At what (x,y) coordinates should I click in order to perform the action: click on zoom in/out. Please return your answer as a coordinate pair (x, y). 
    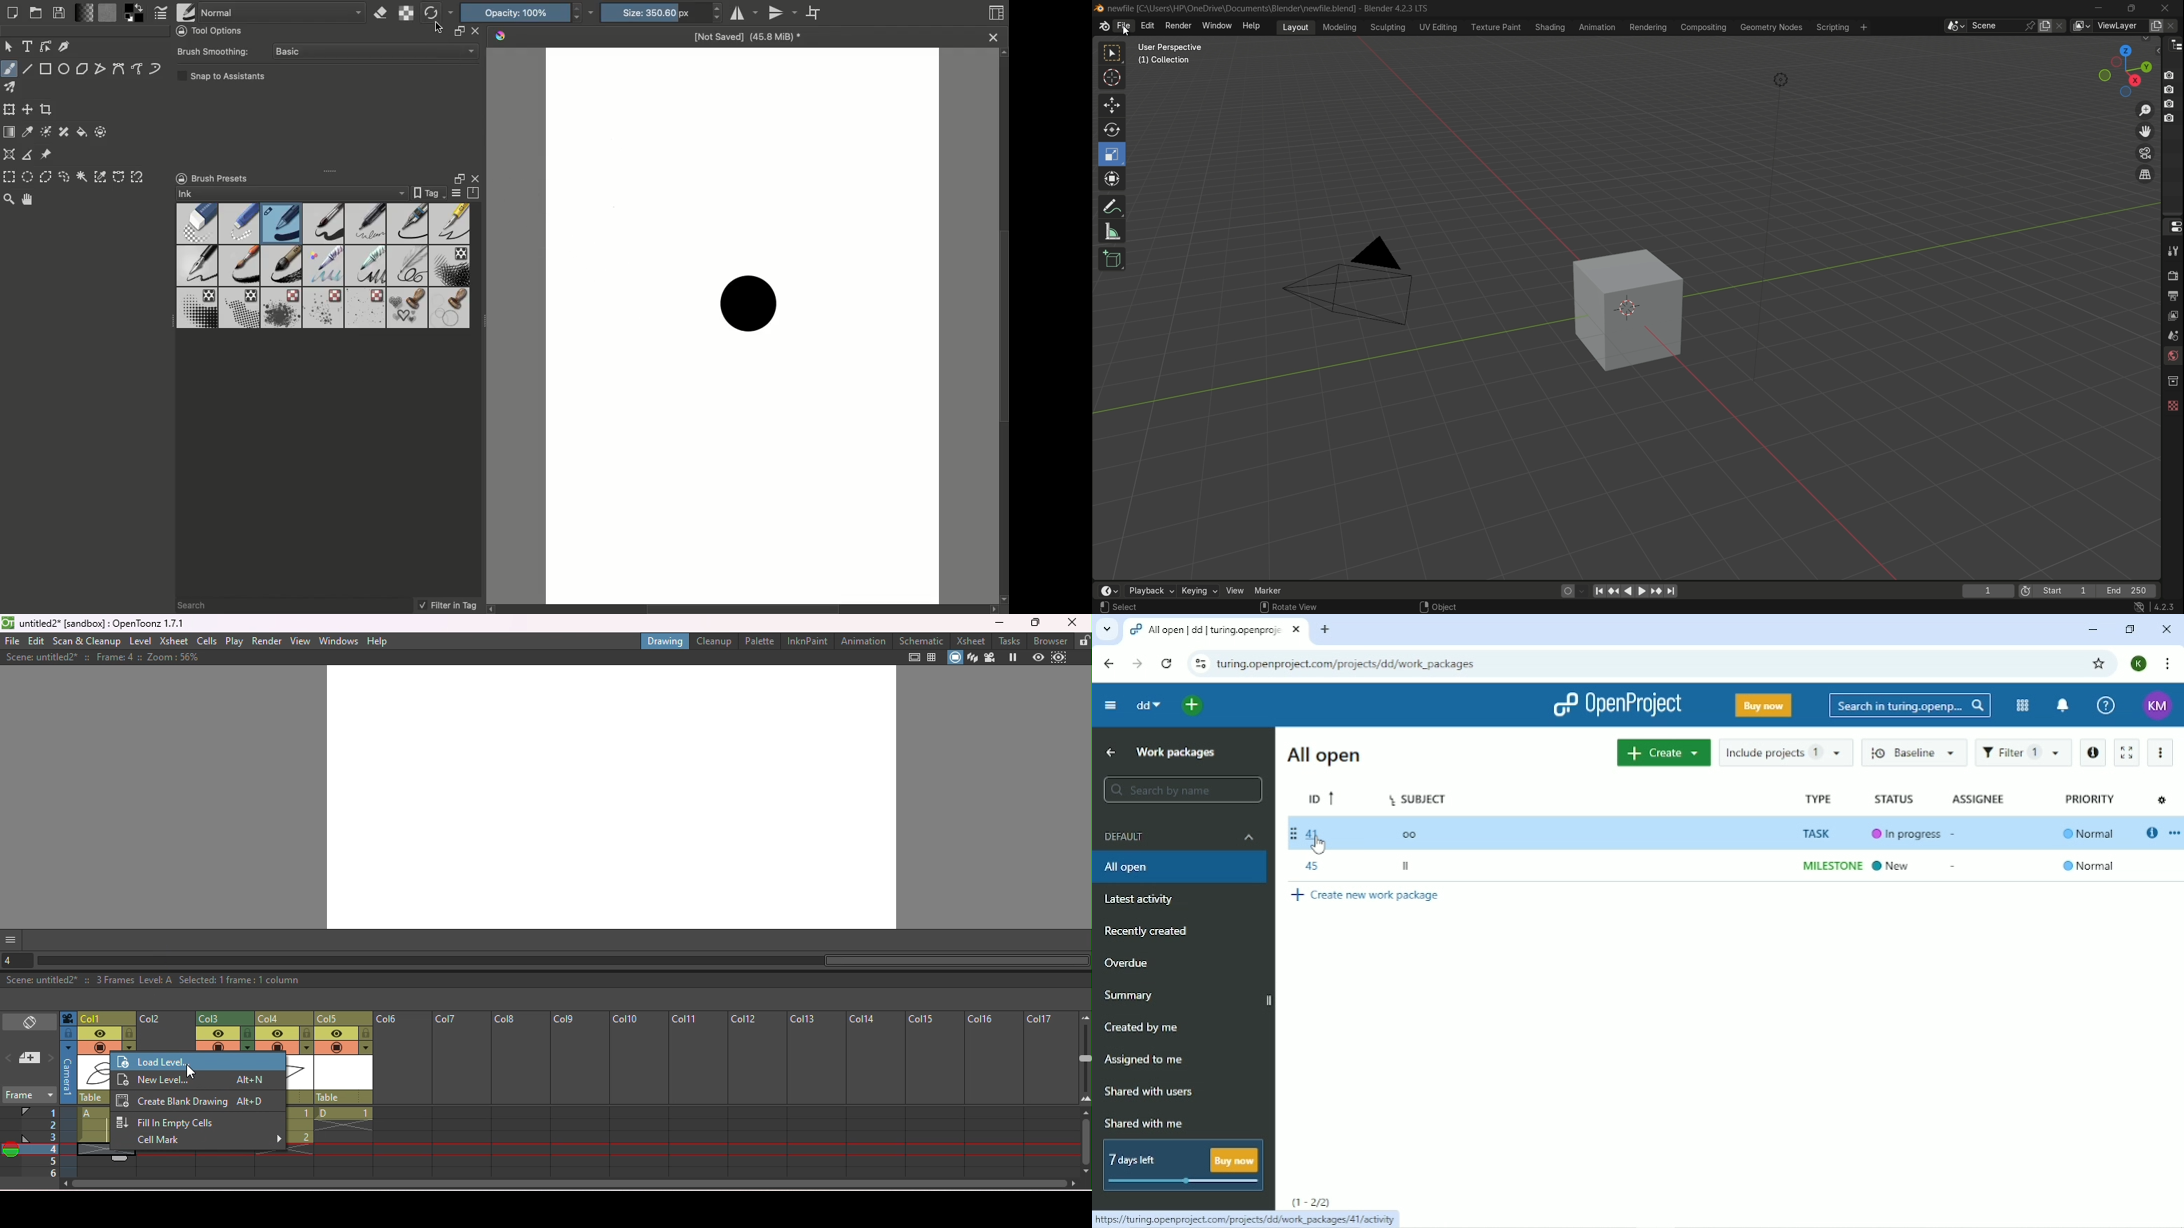
    Looking at the image, I should click on (2146, 109).